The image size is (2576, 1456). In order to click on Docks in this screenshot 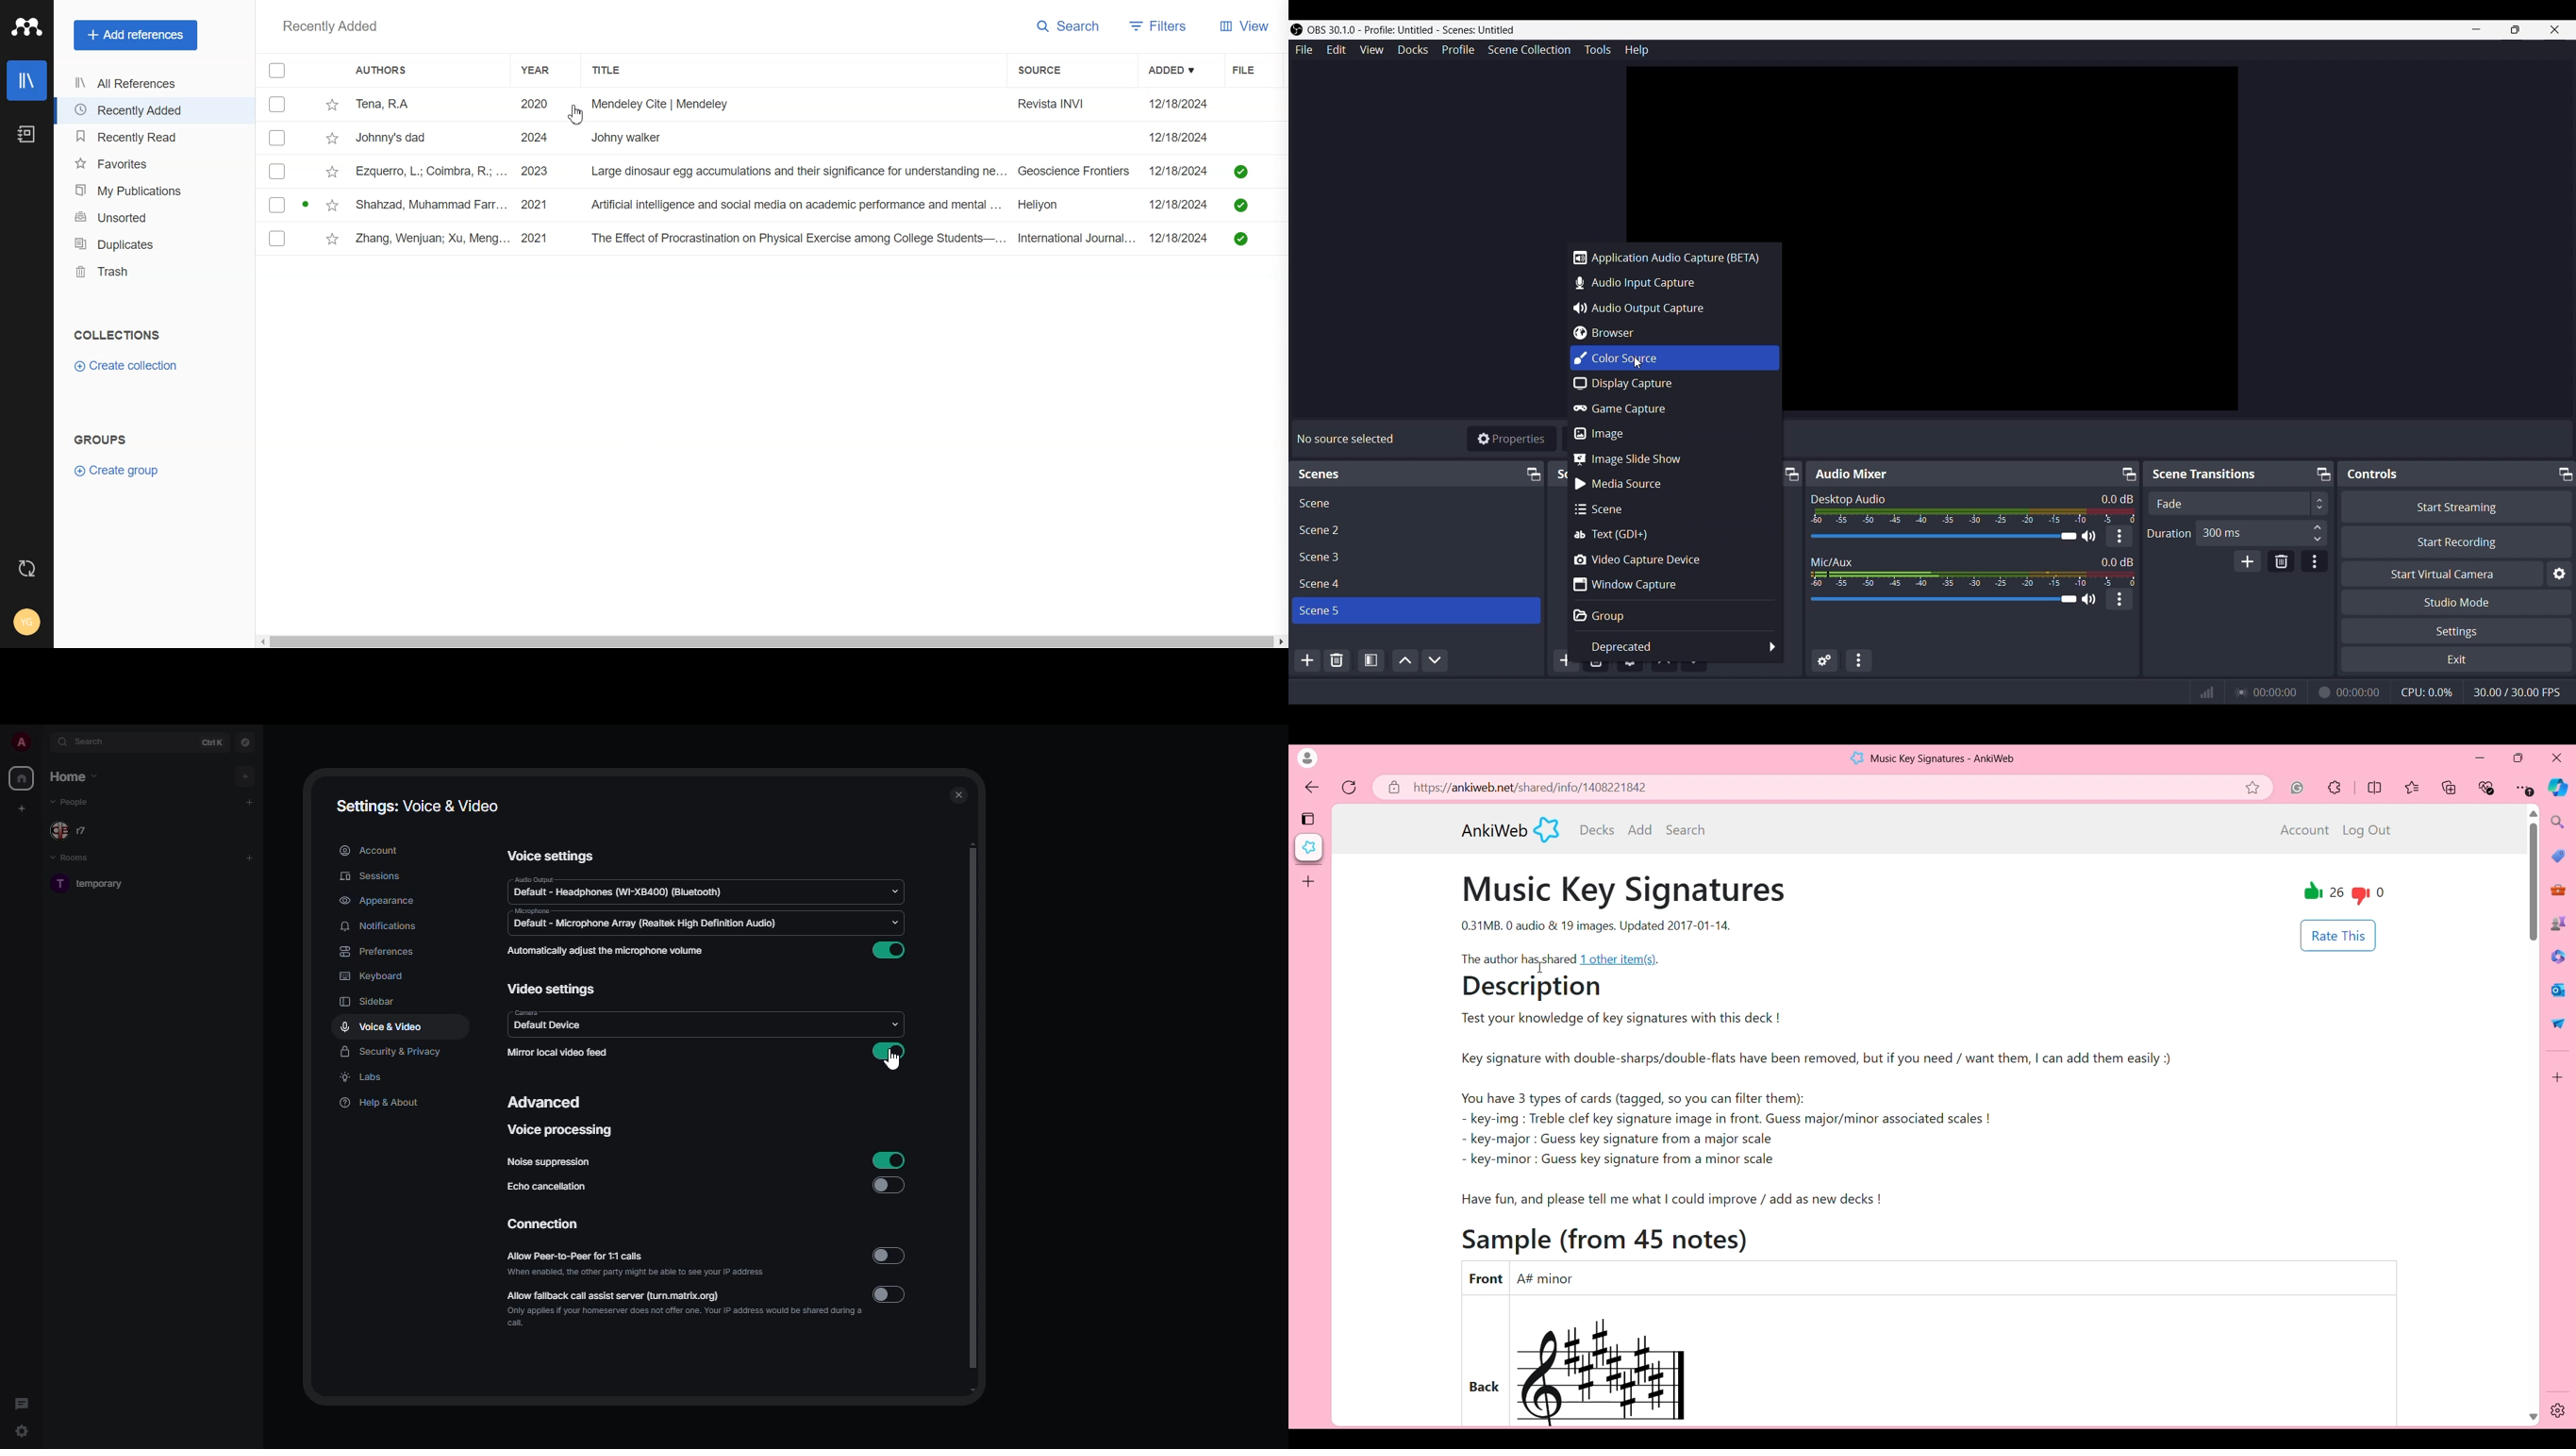, I will do `click(1413, 50)`.